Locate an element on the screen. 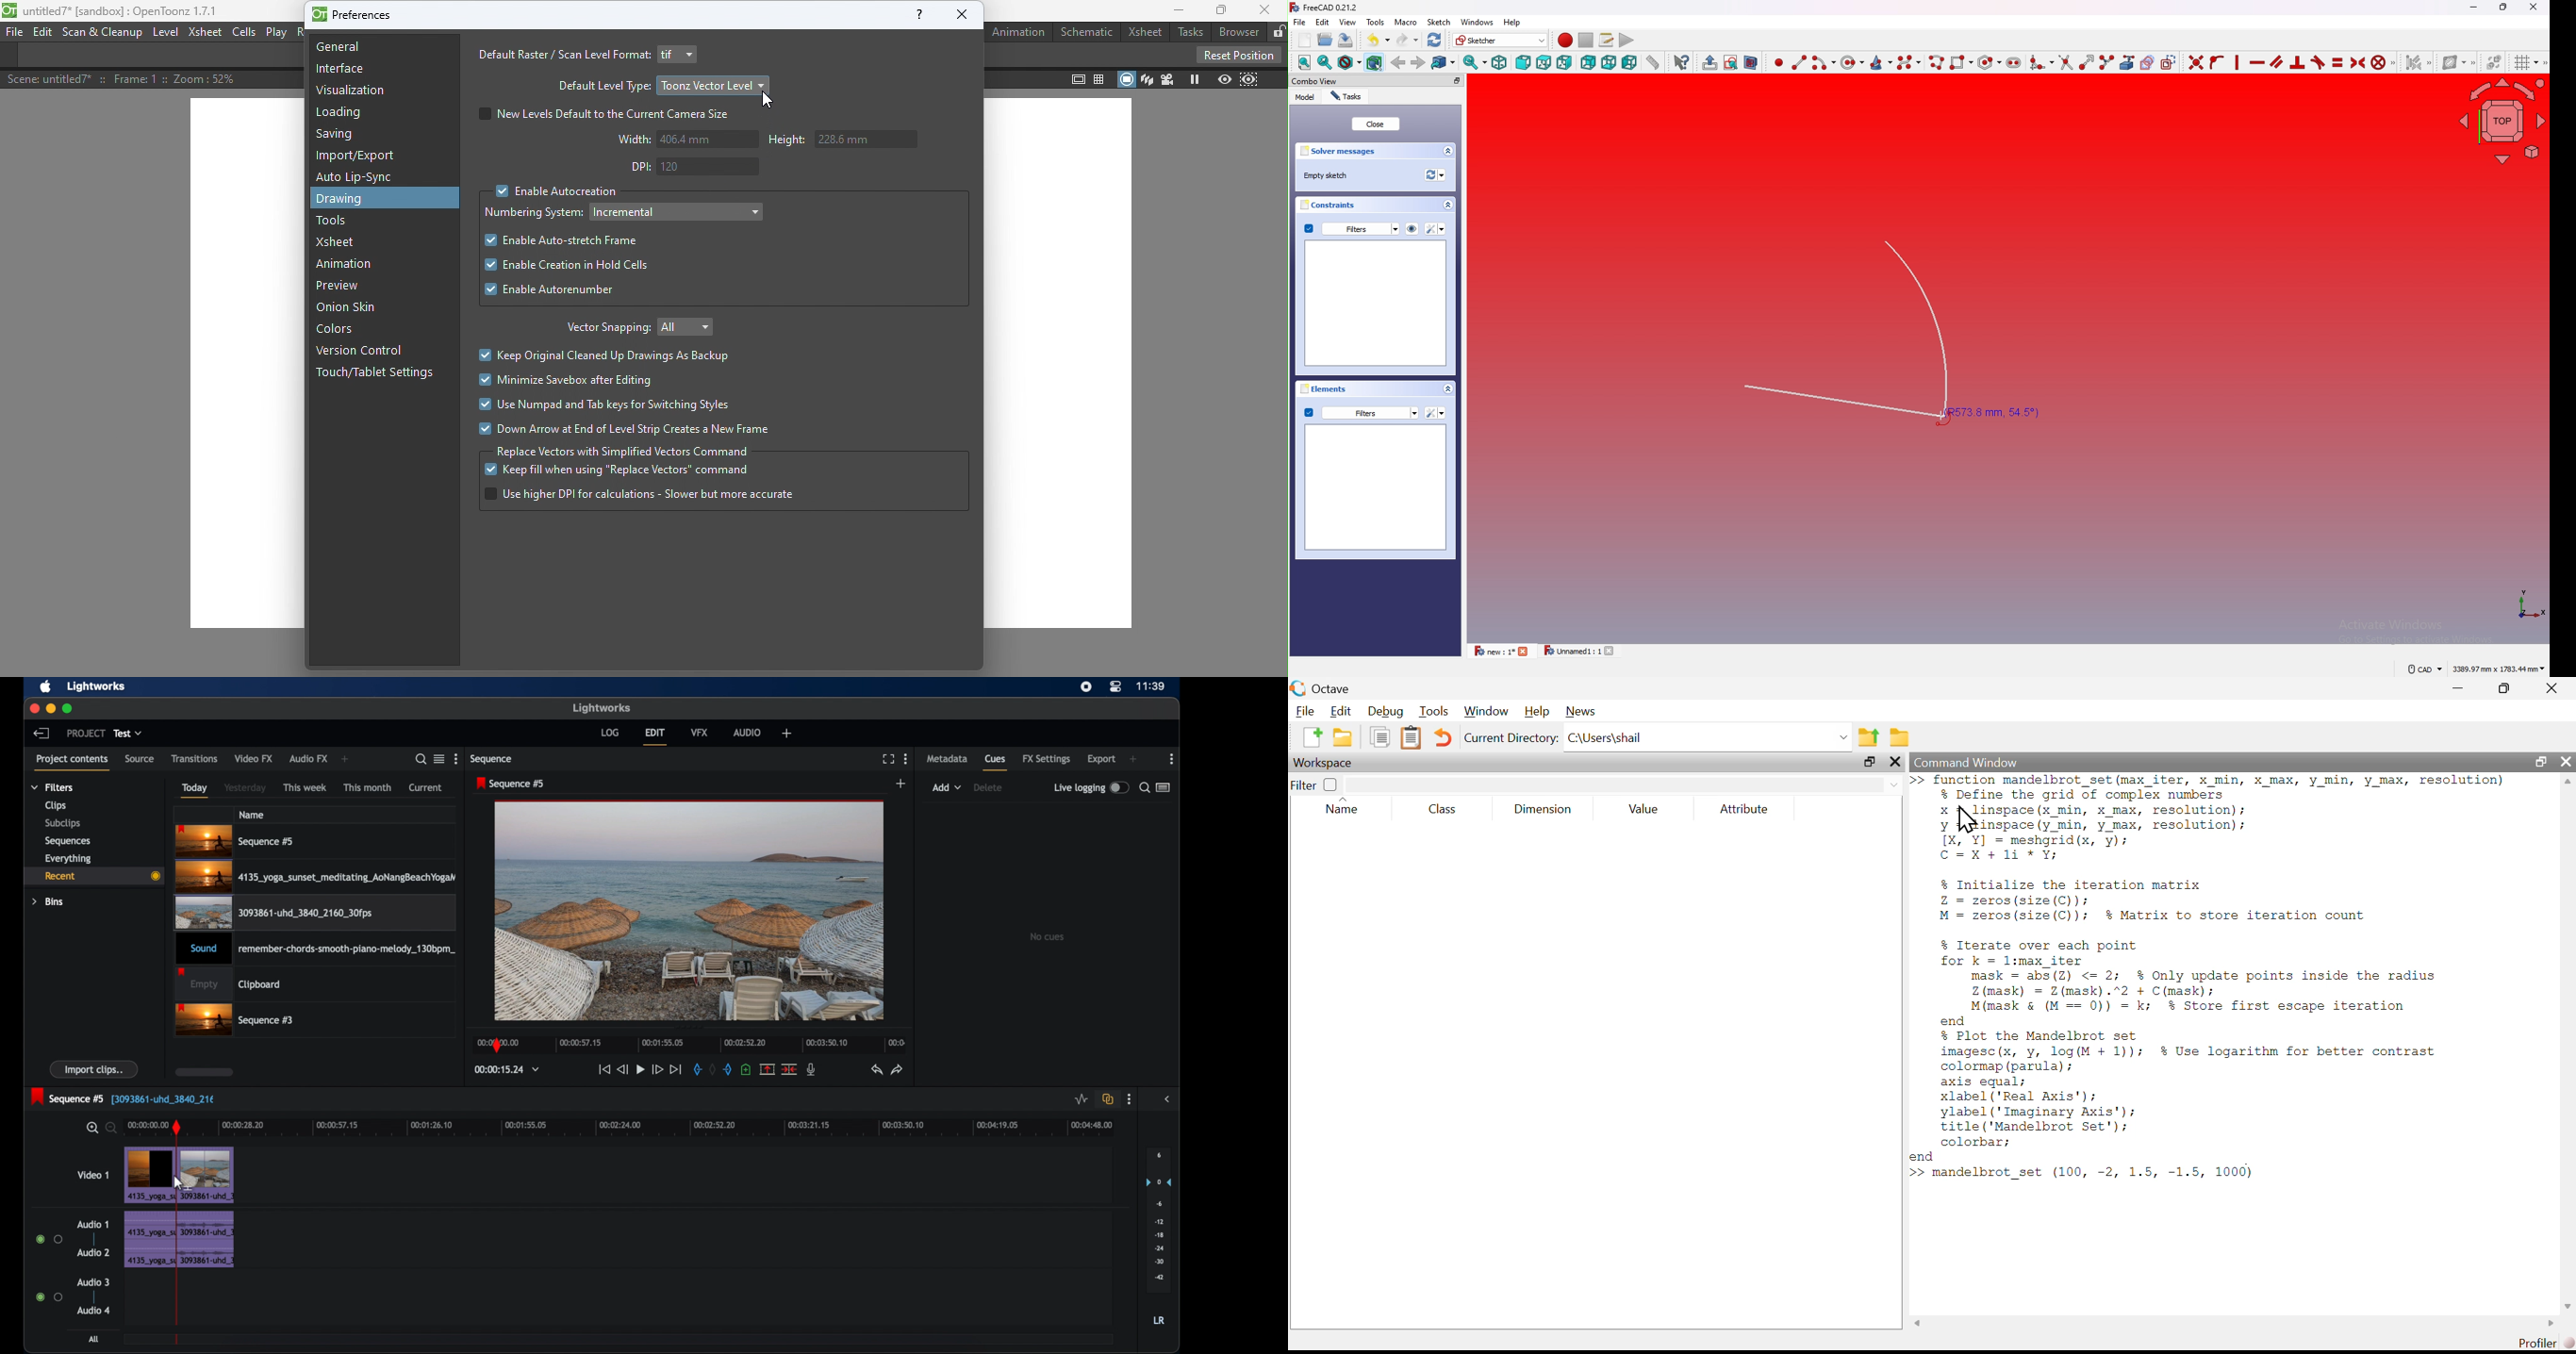 The image size is (2576, 1372). filters is located at coordinates (1361, 412).